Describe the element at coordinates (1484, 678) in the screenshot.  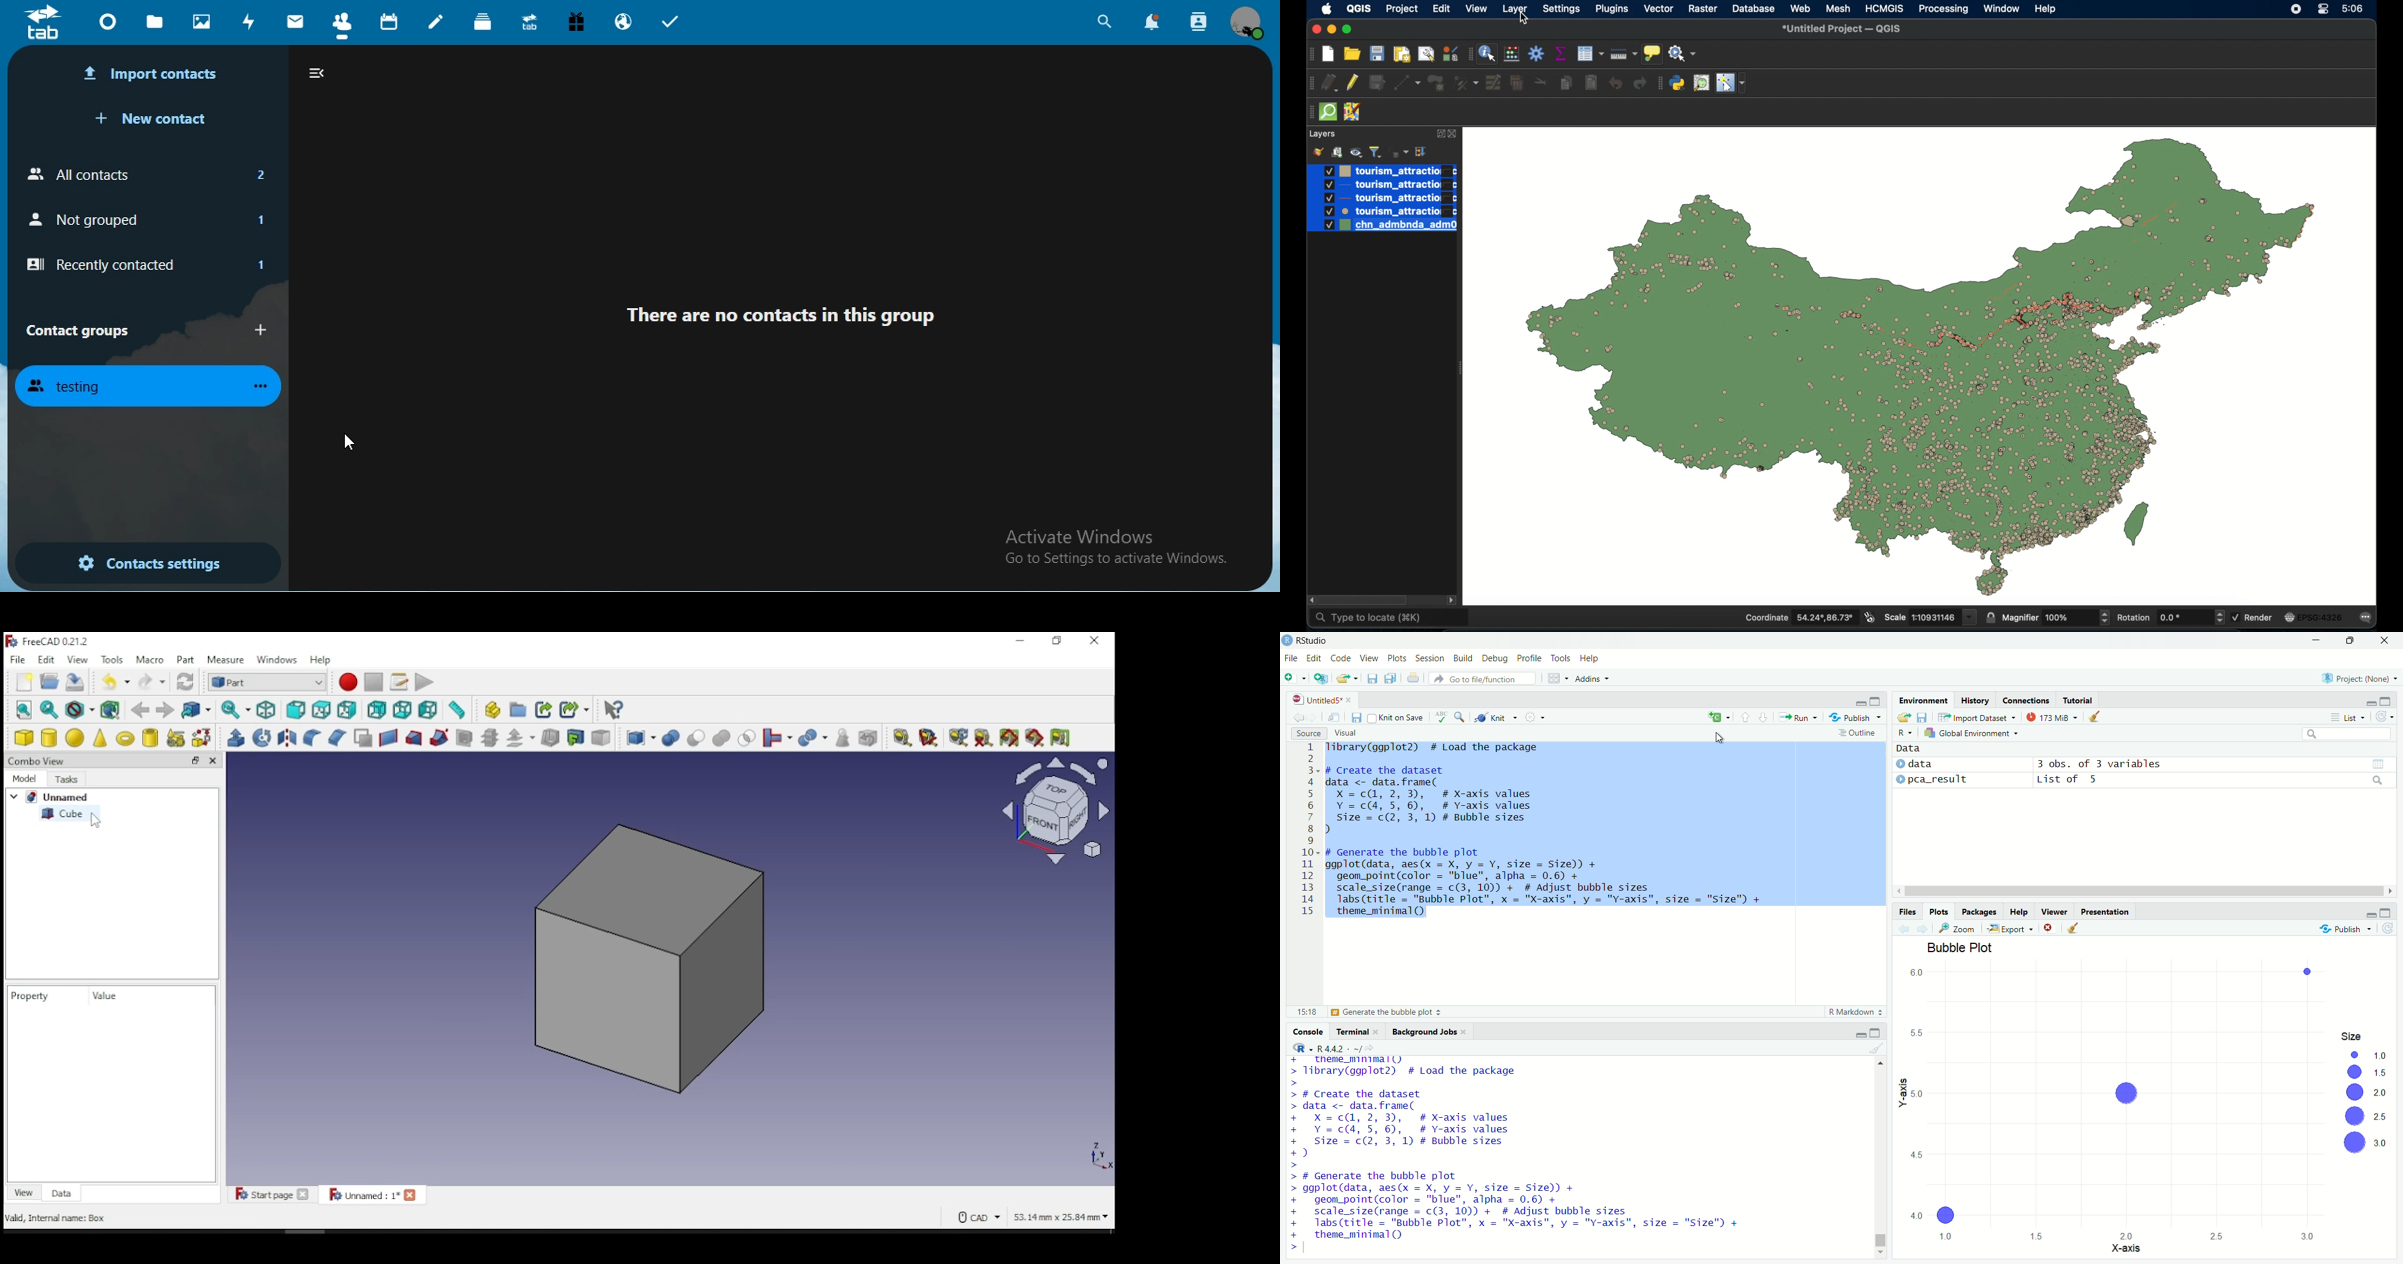
I see `go to file/function` at that location.